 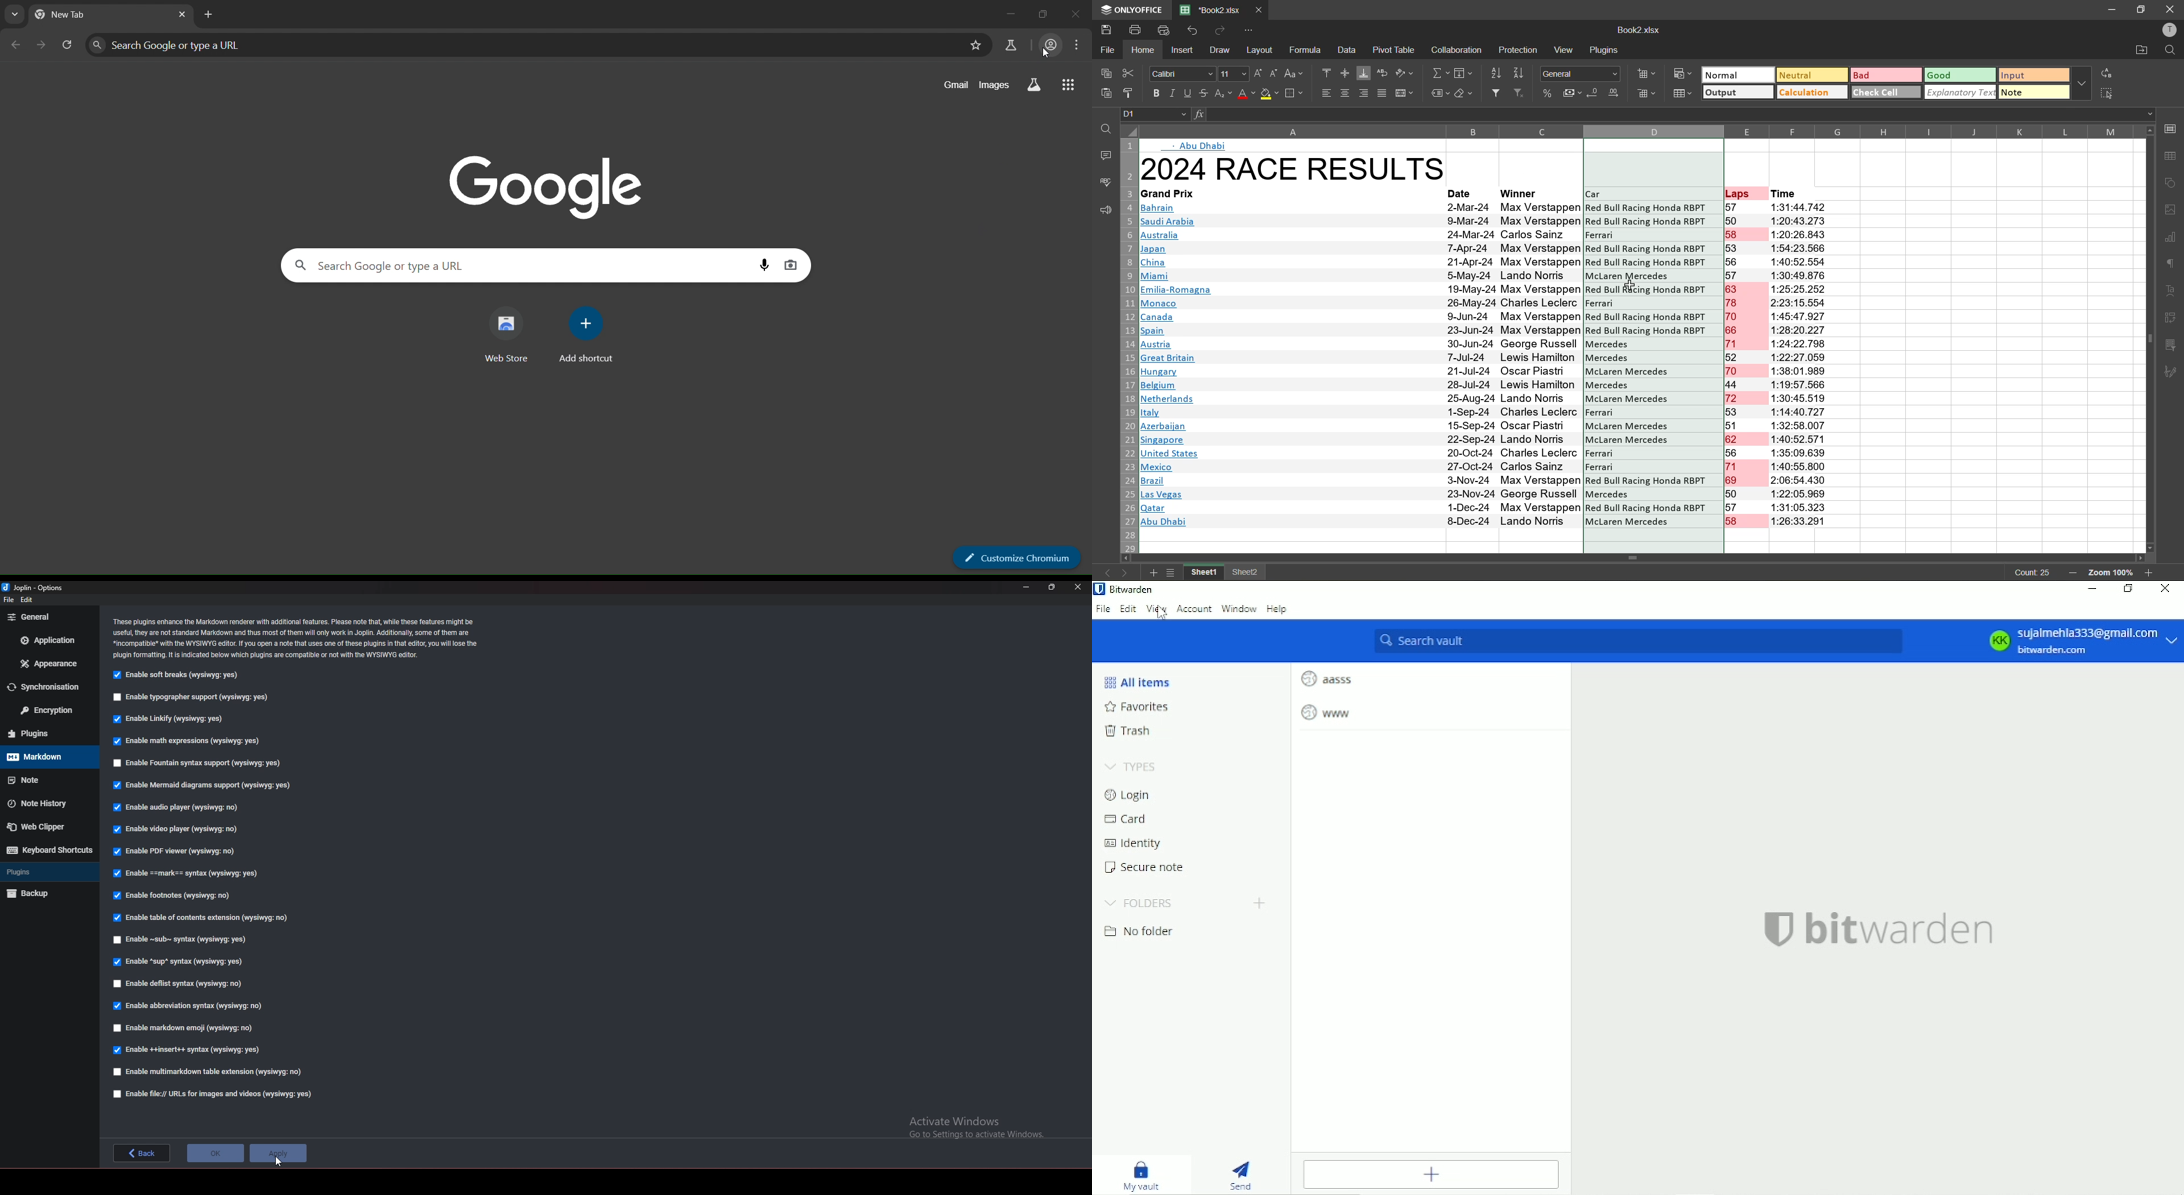 What do you see at coordinates (49, 640) in the screenshot?
I see `application` at bounding box center [49, 640].